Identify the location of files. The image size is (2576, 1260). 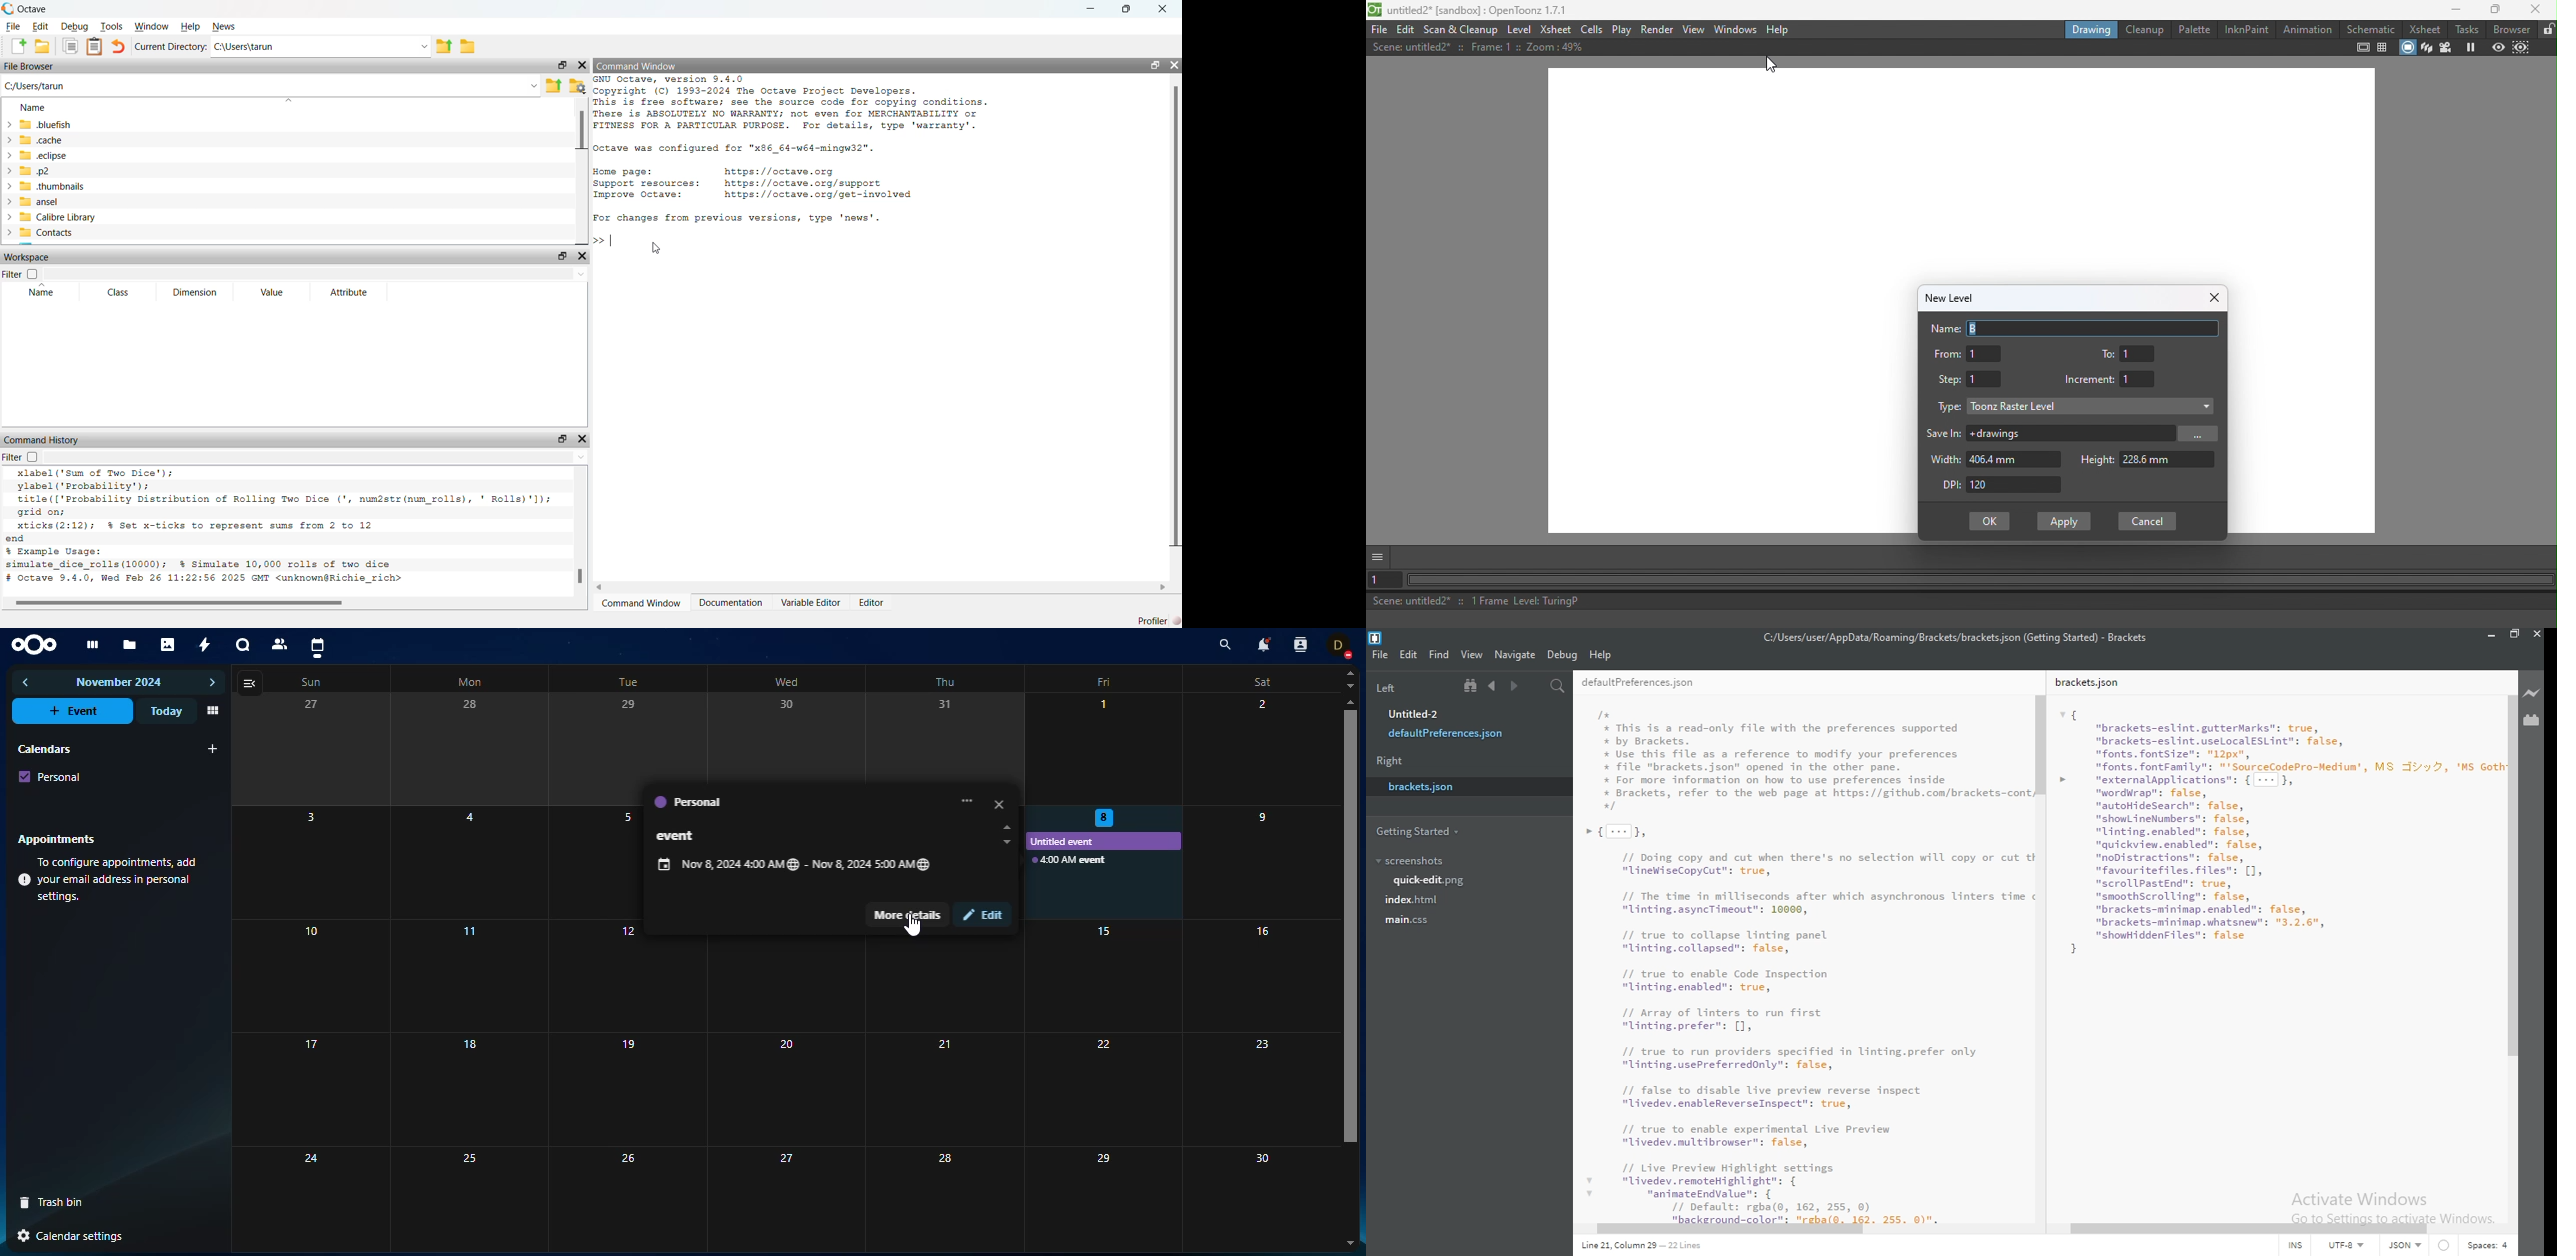
(130, 646).